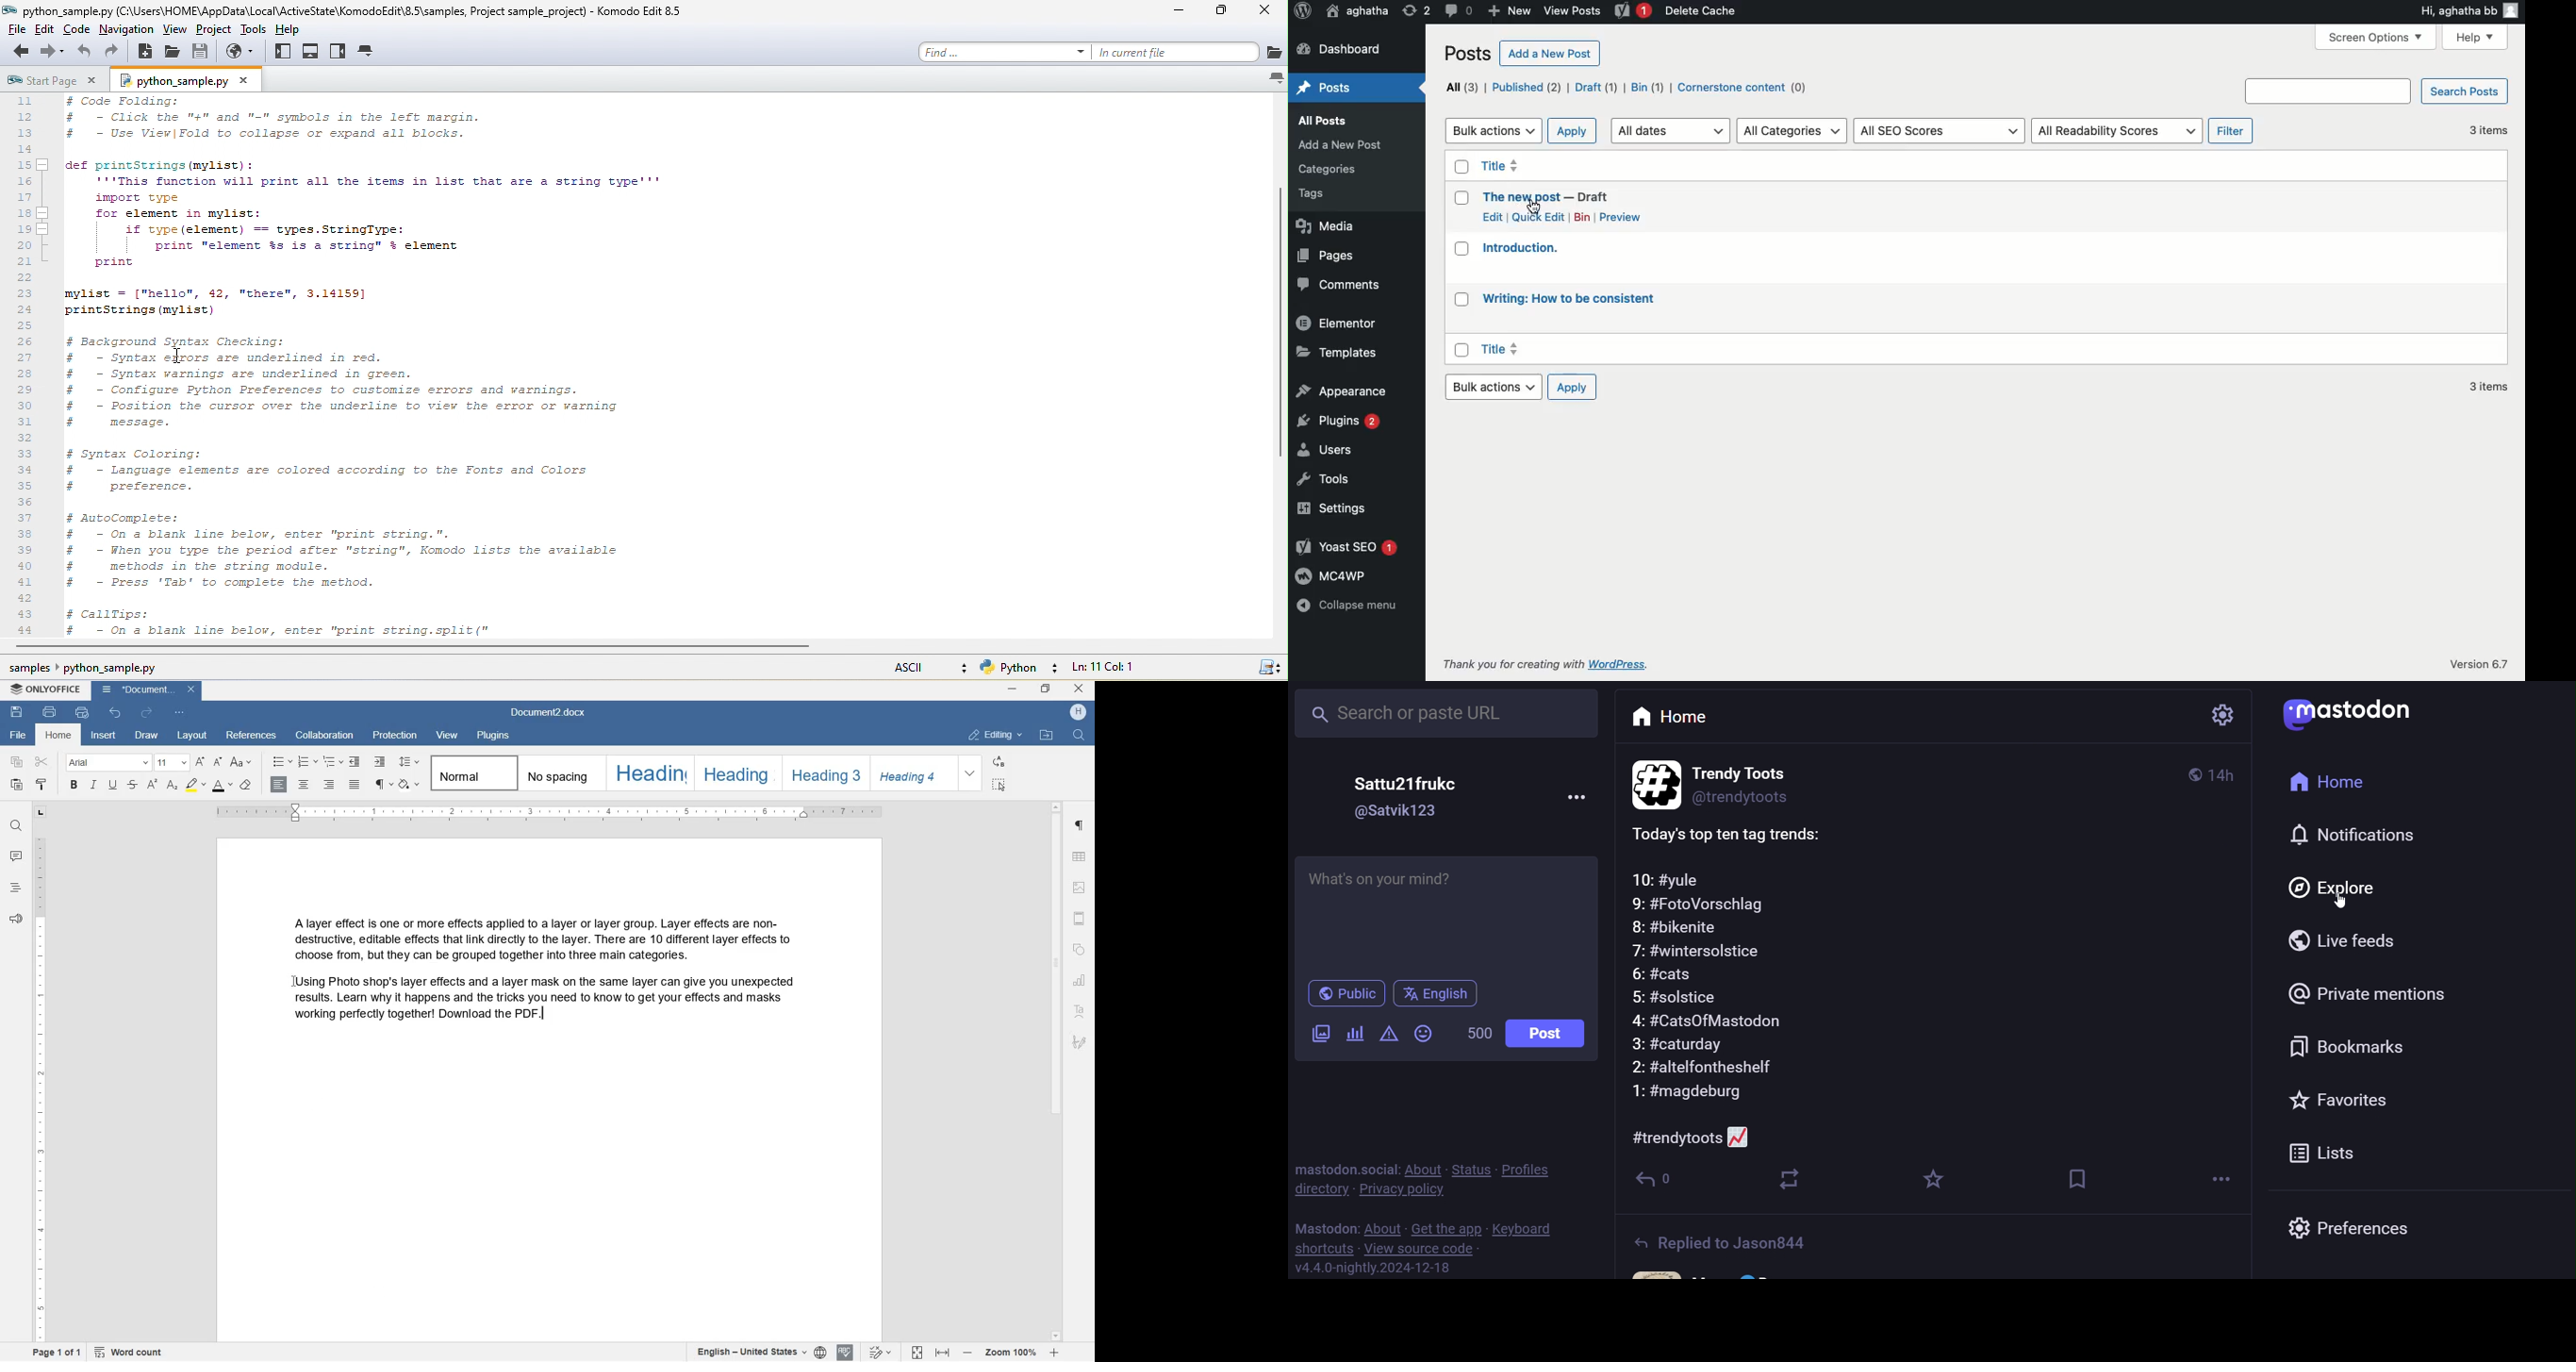  Describe the element at coordinates (395, 736) in the screenshot. I see `PROTECTION` at that location.